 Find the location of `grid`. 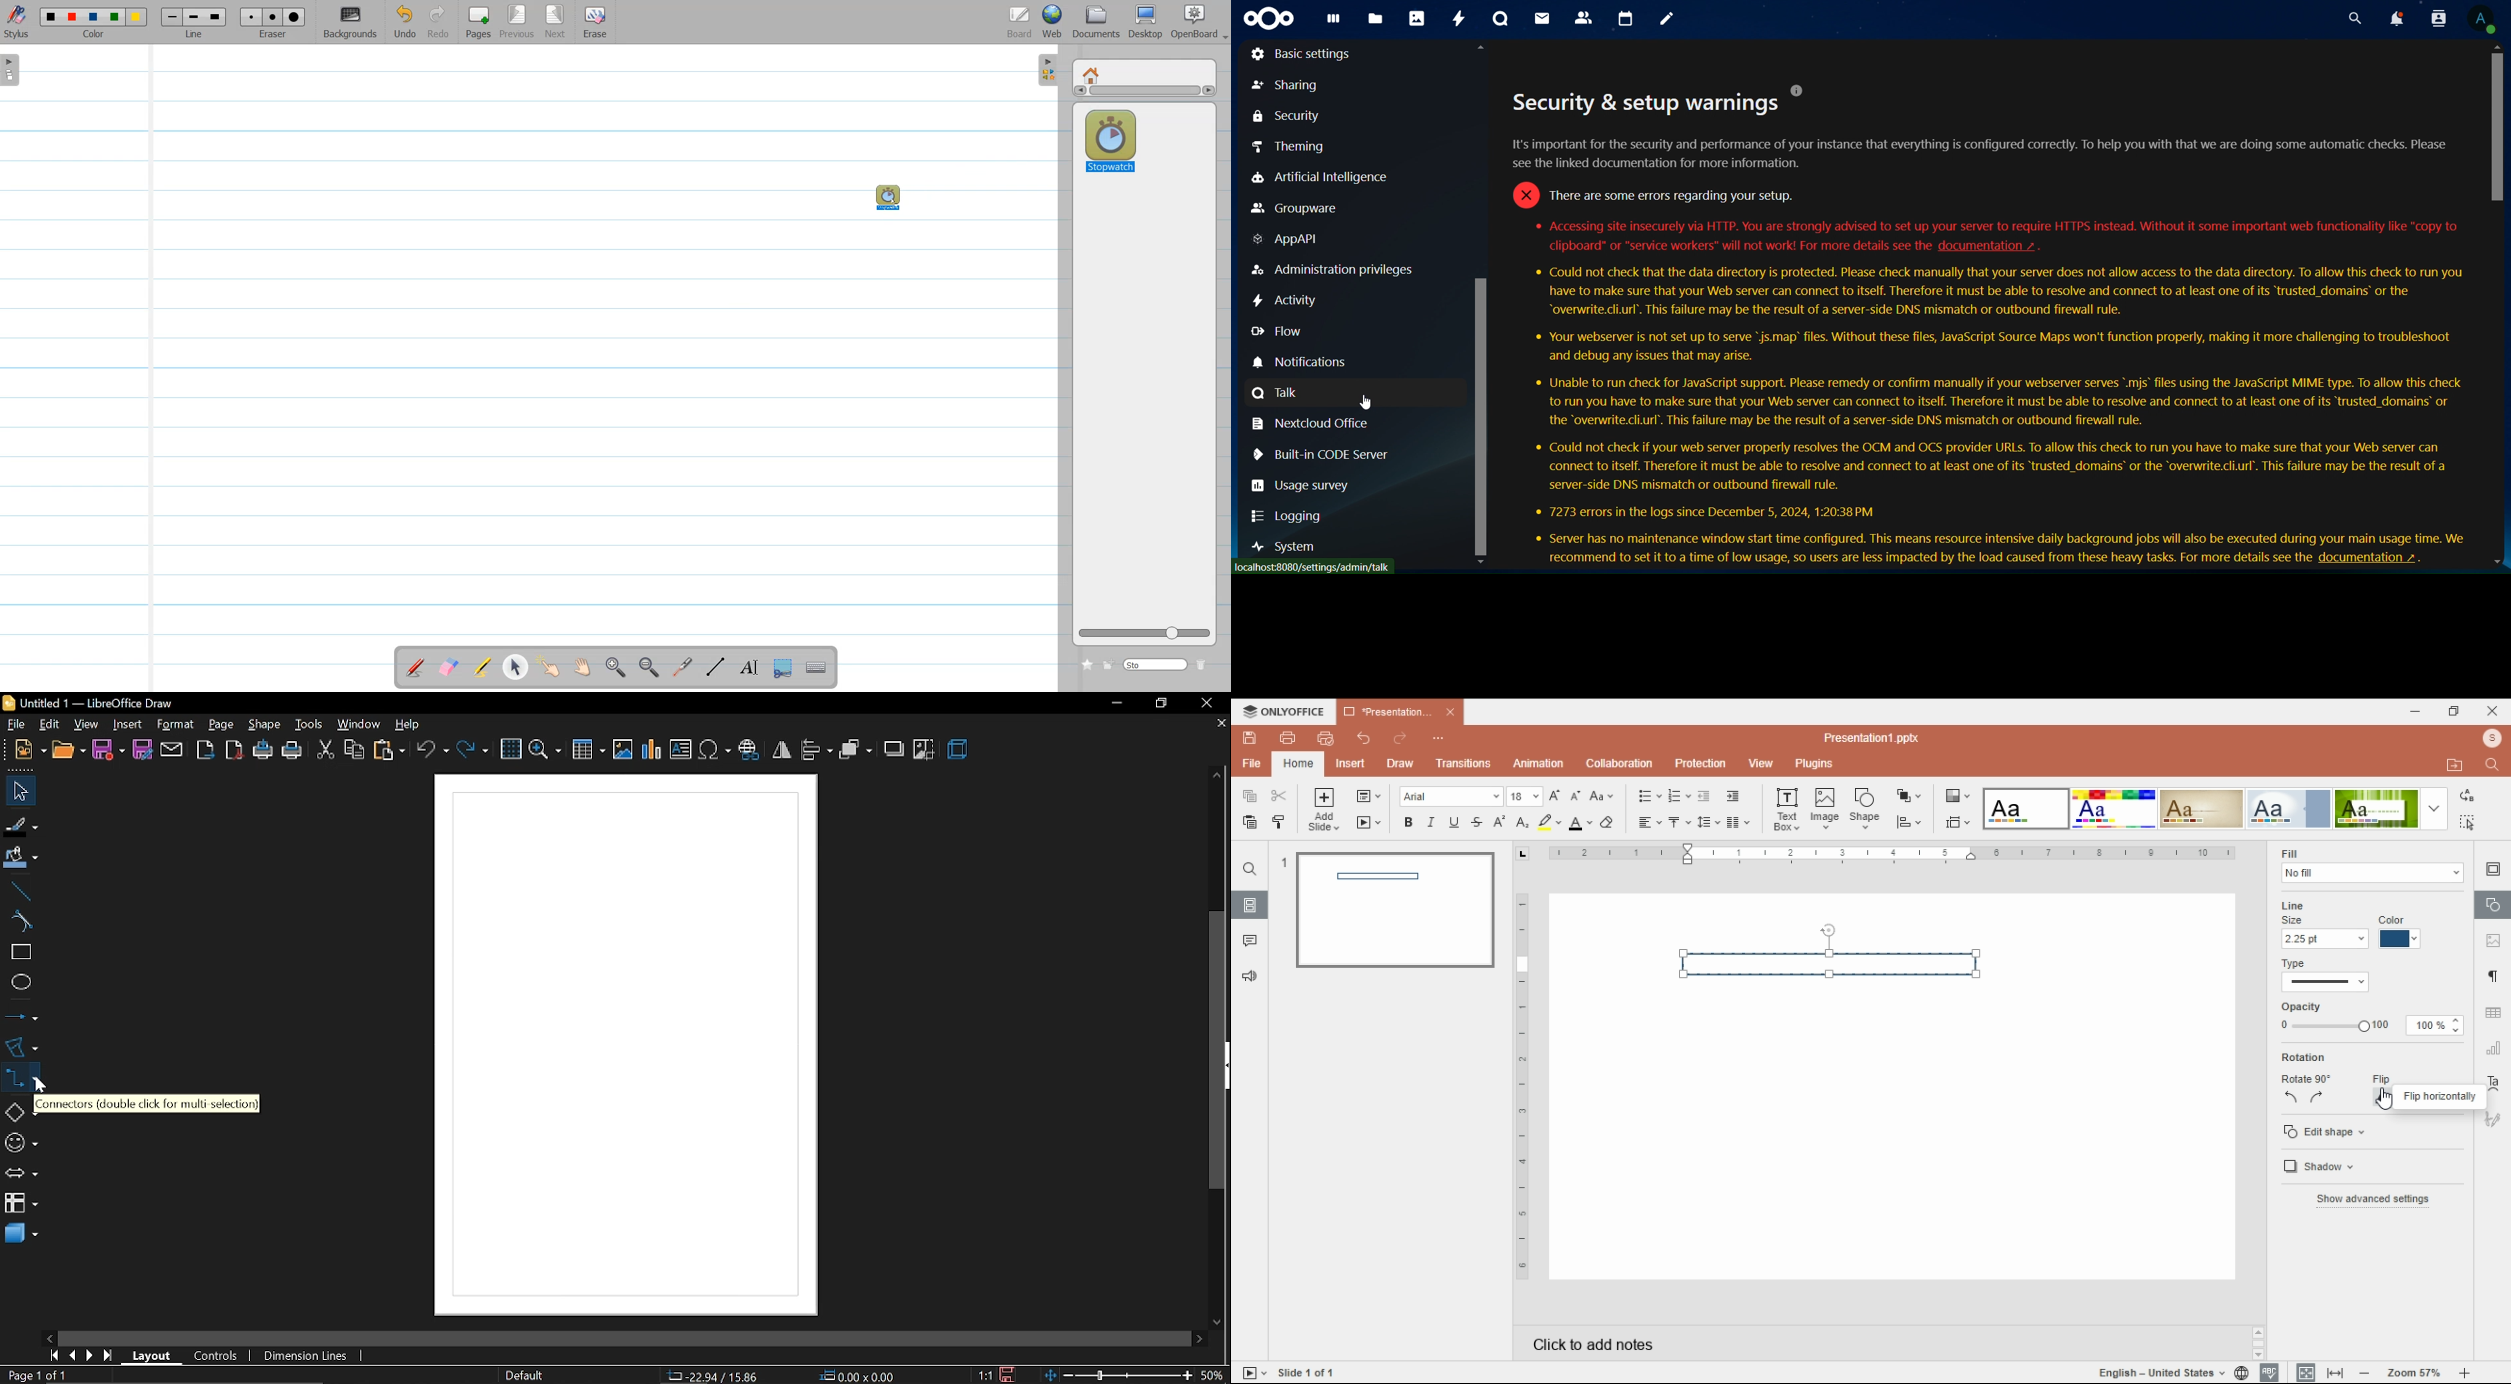

grid is located at coordinates (509, 749).